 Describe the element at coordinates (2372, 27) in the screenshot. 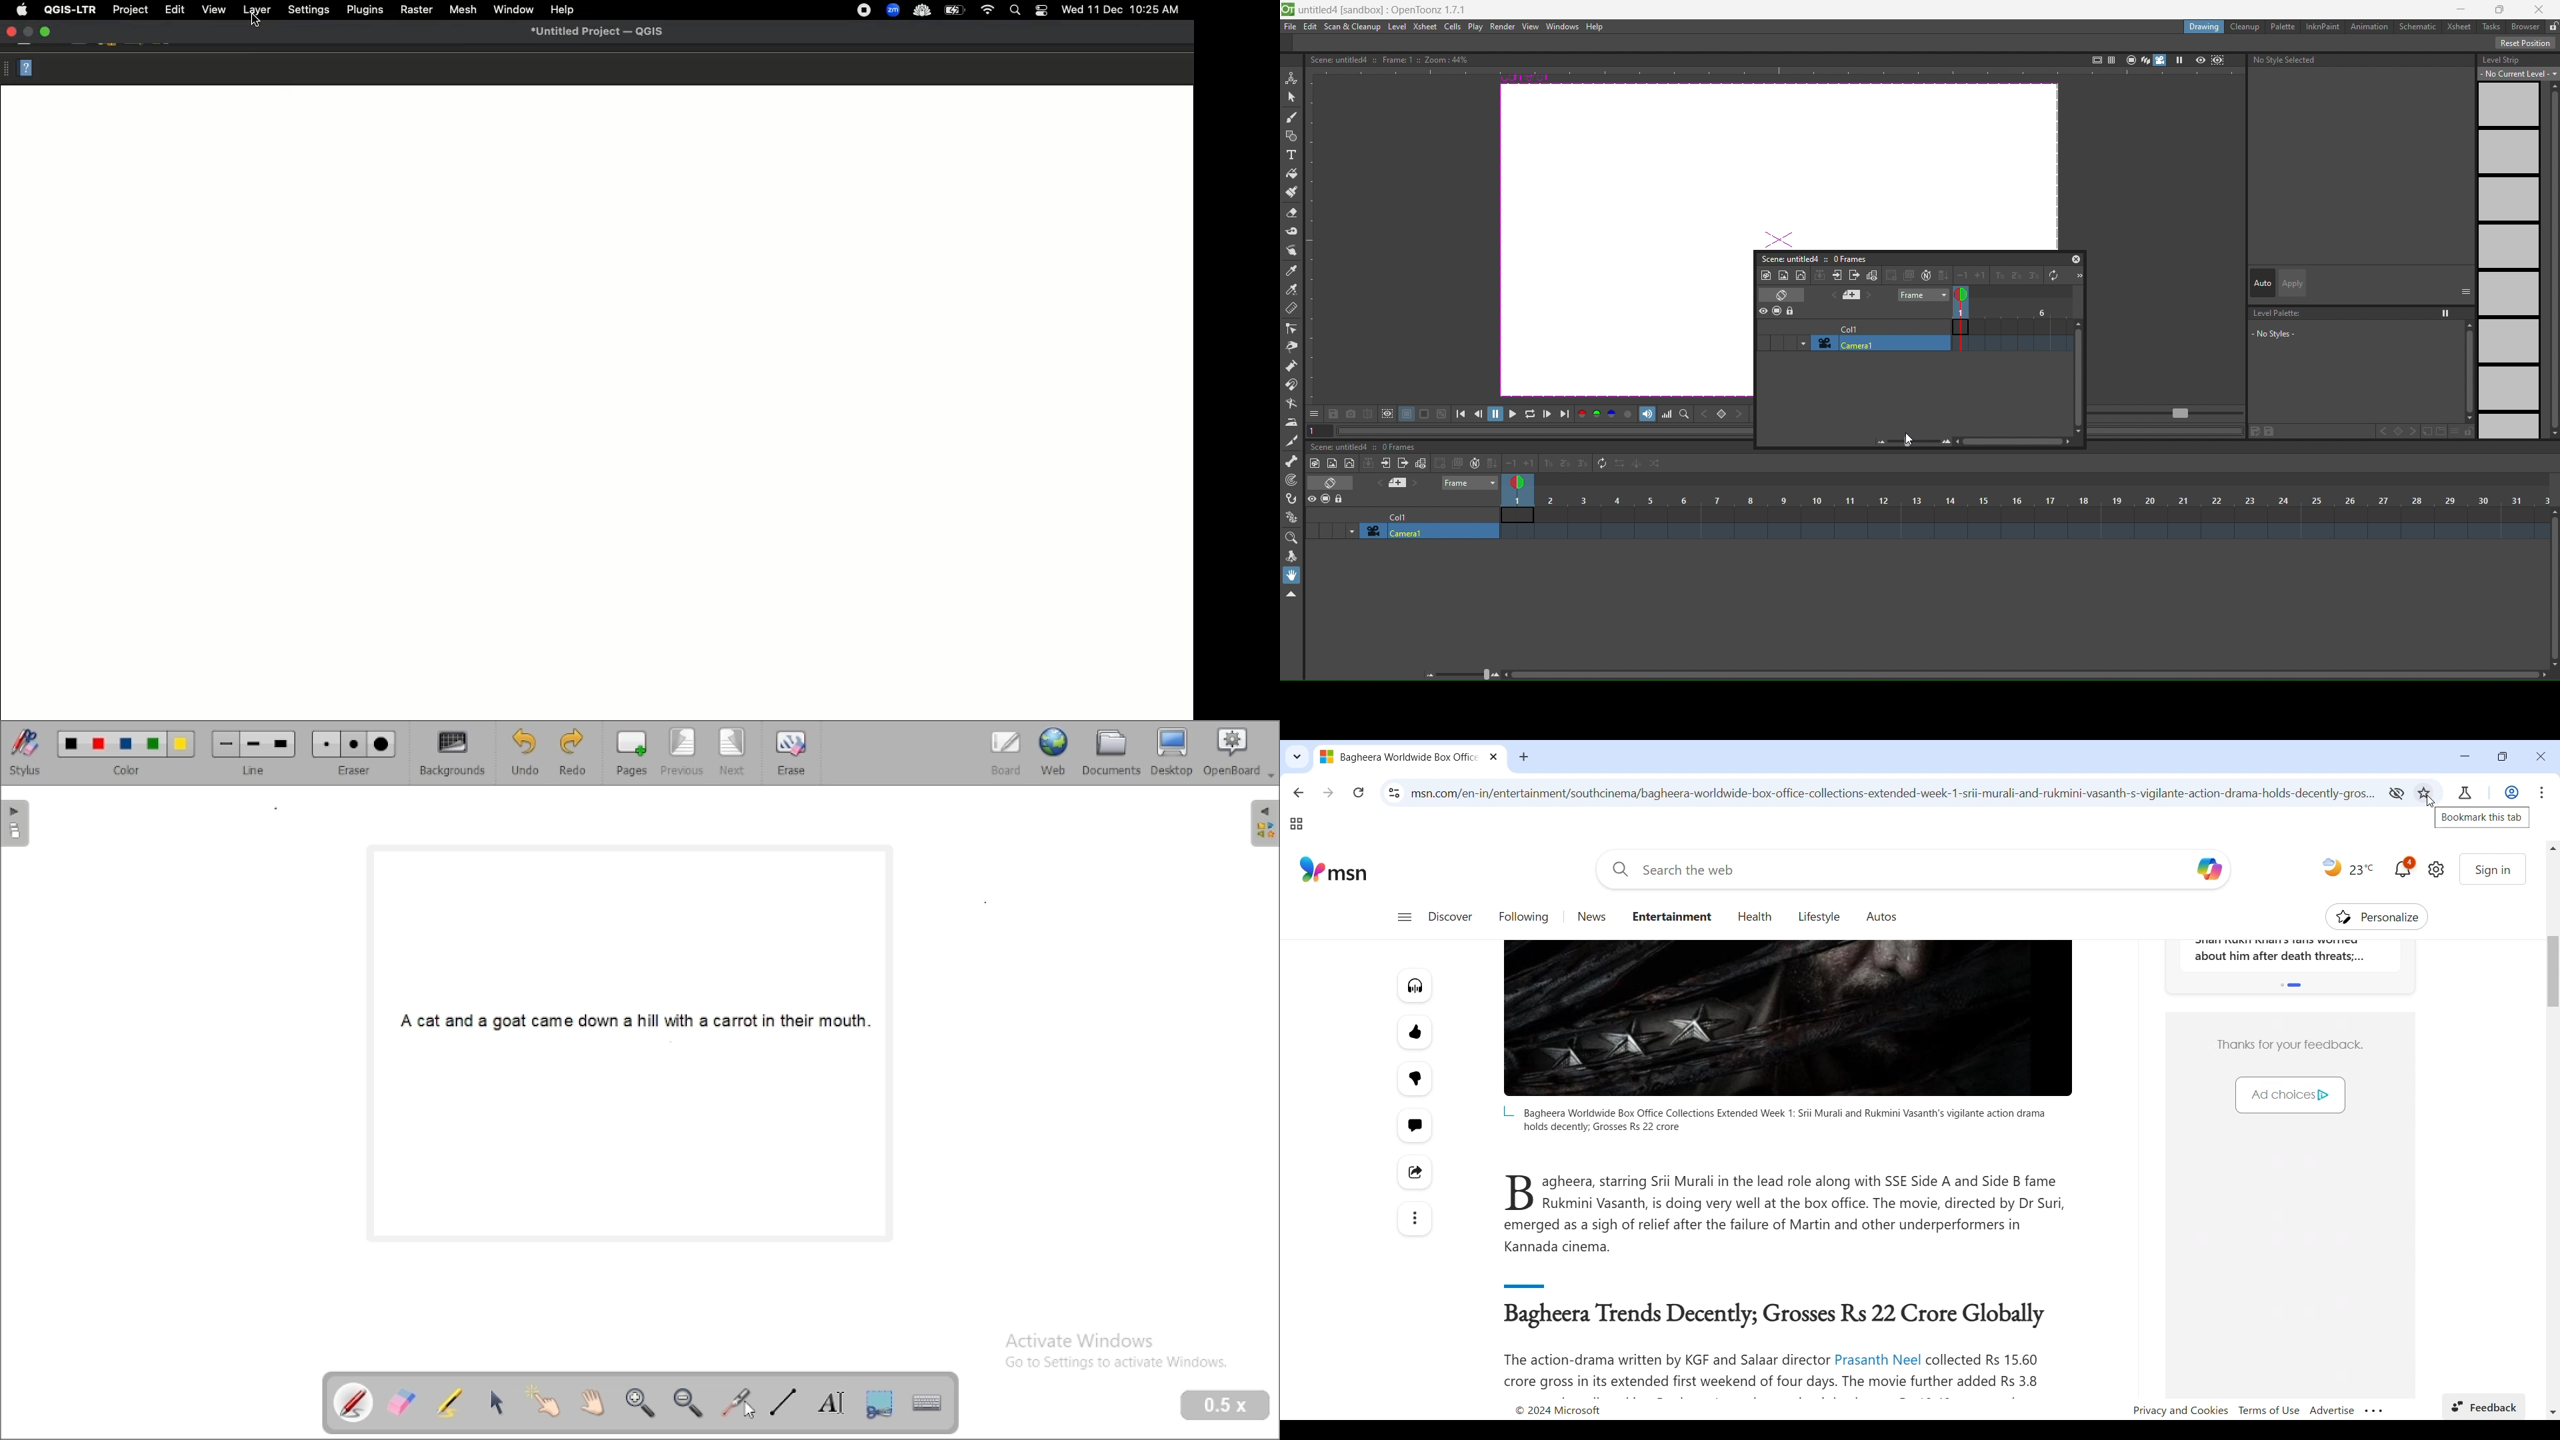

I see `animation` at that location.